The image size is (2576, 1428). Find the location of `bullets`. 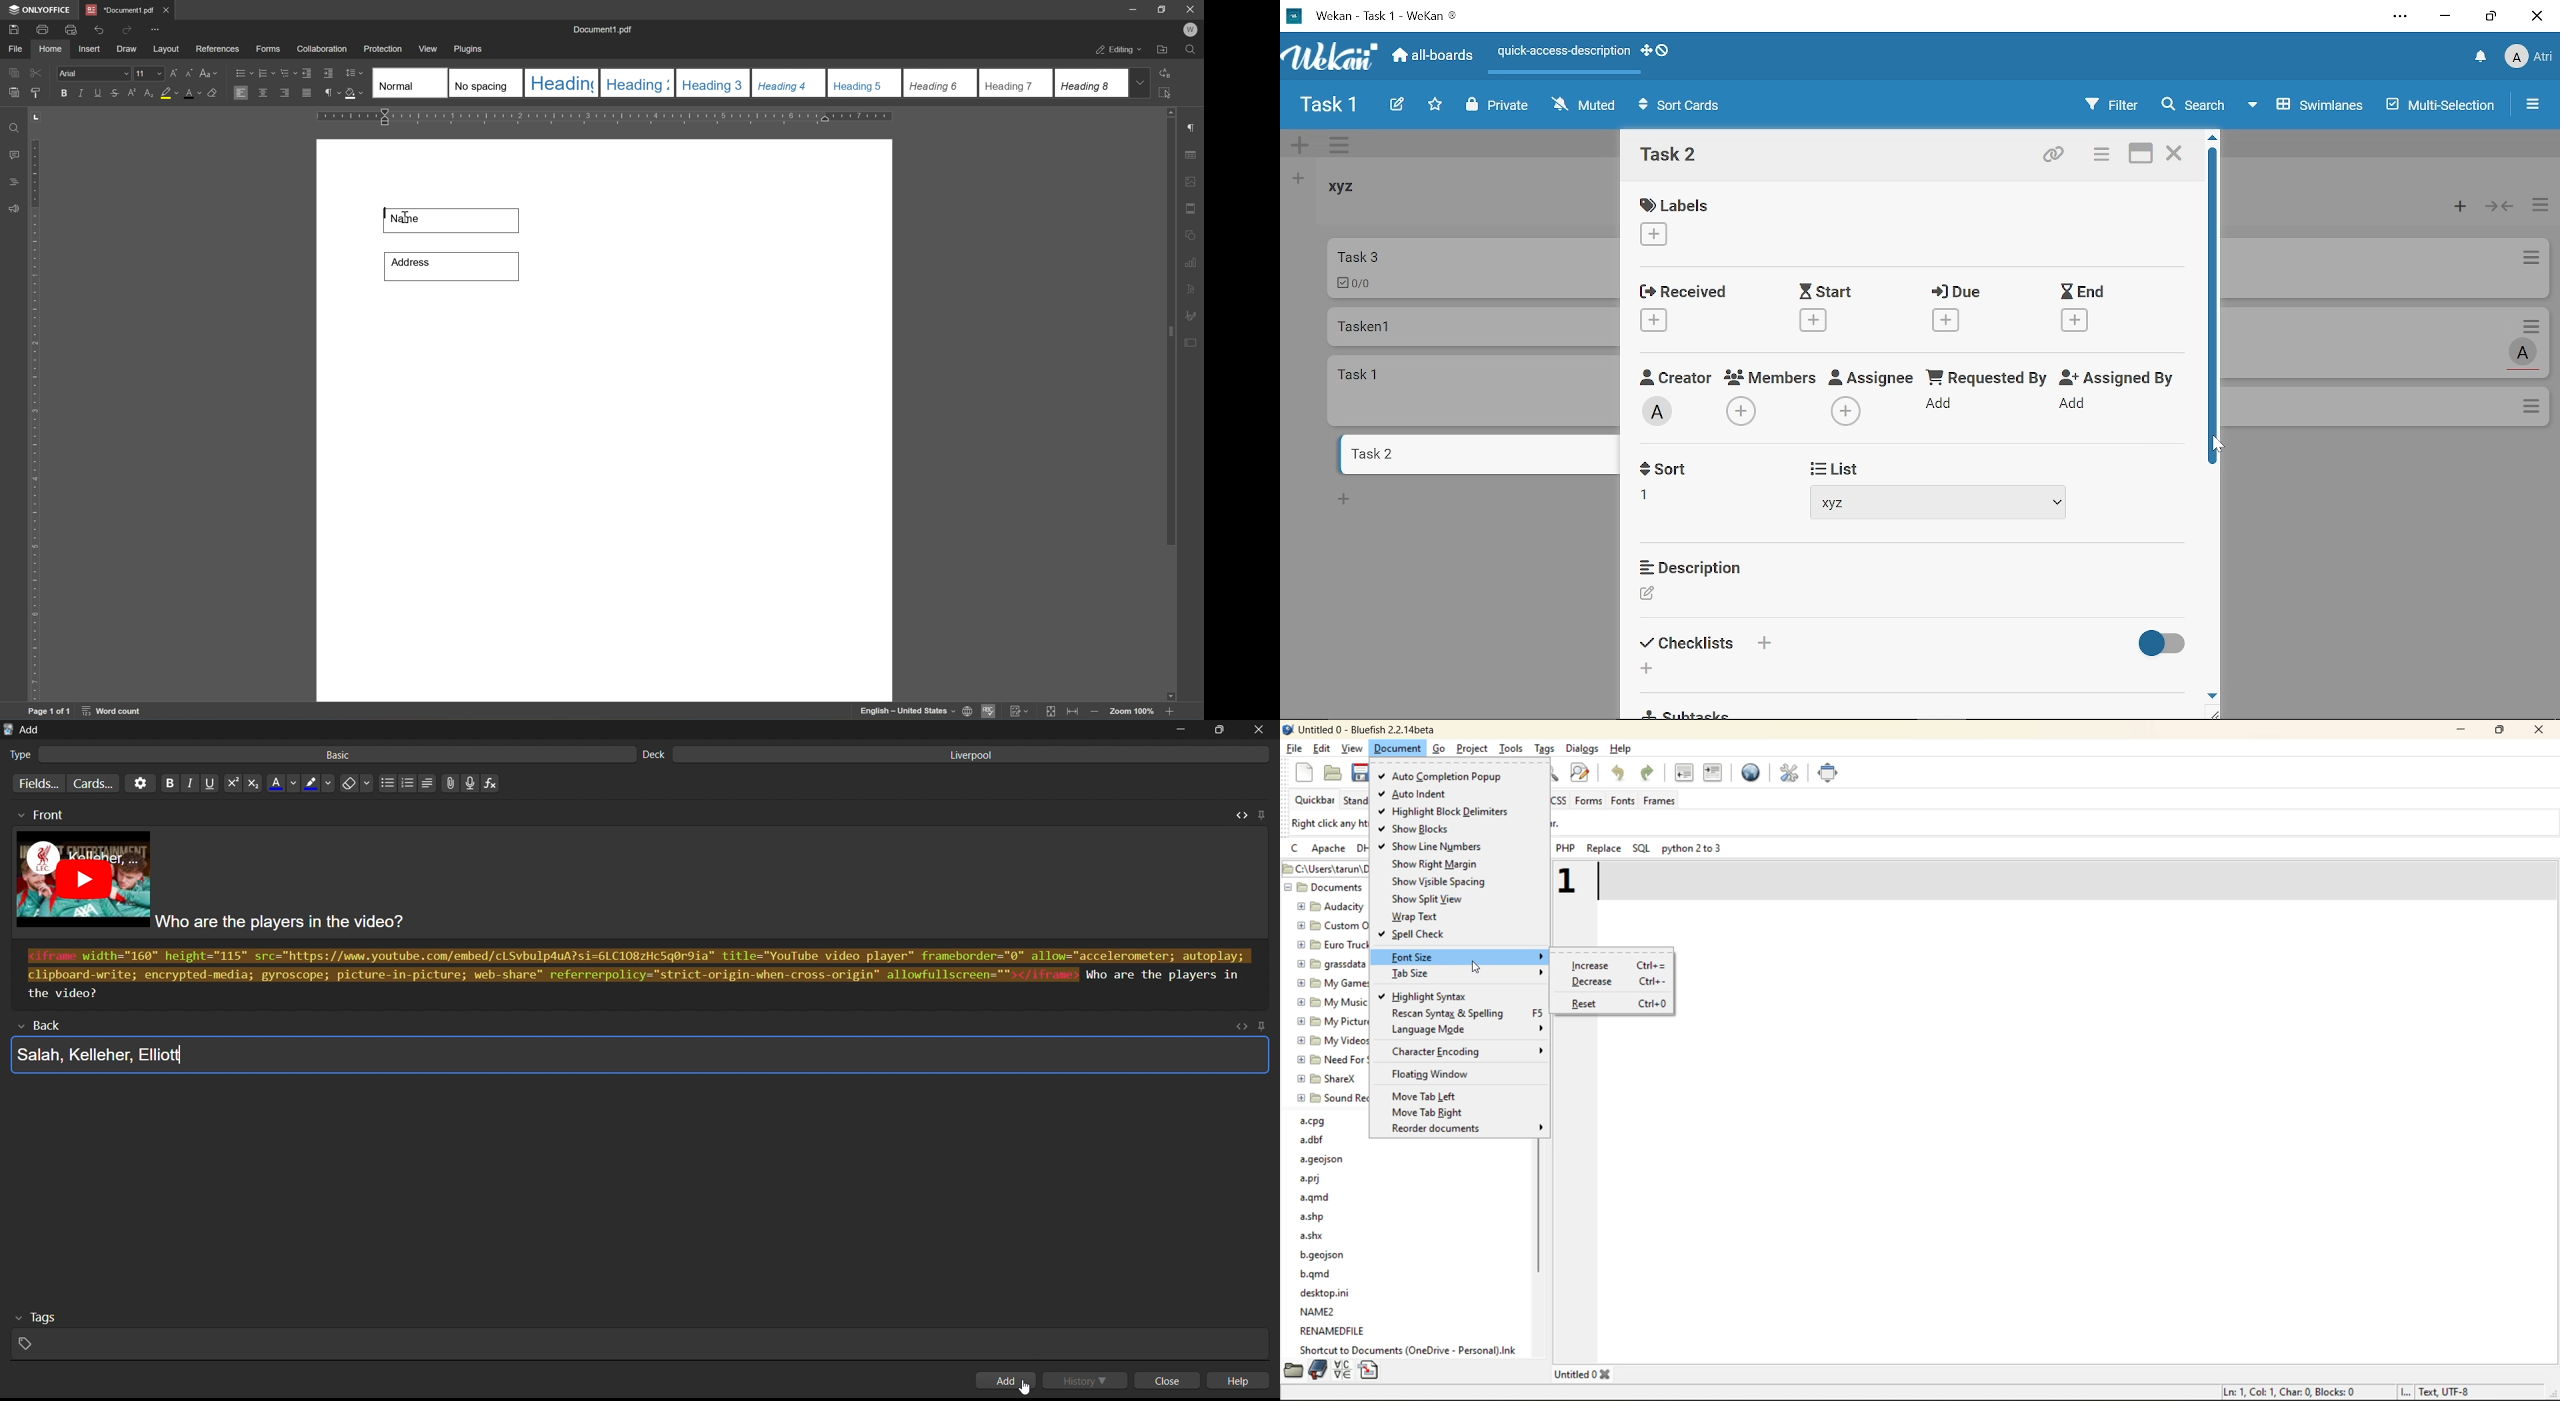

bullets is located at coordinates (241, 72).